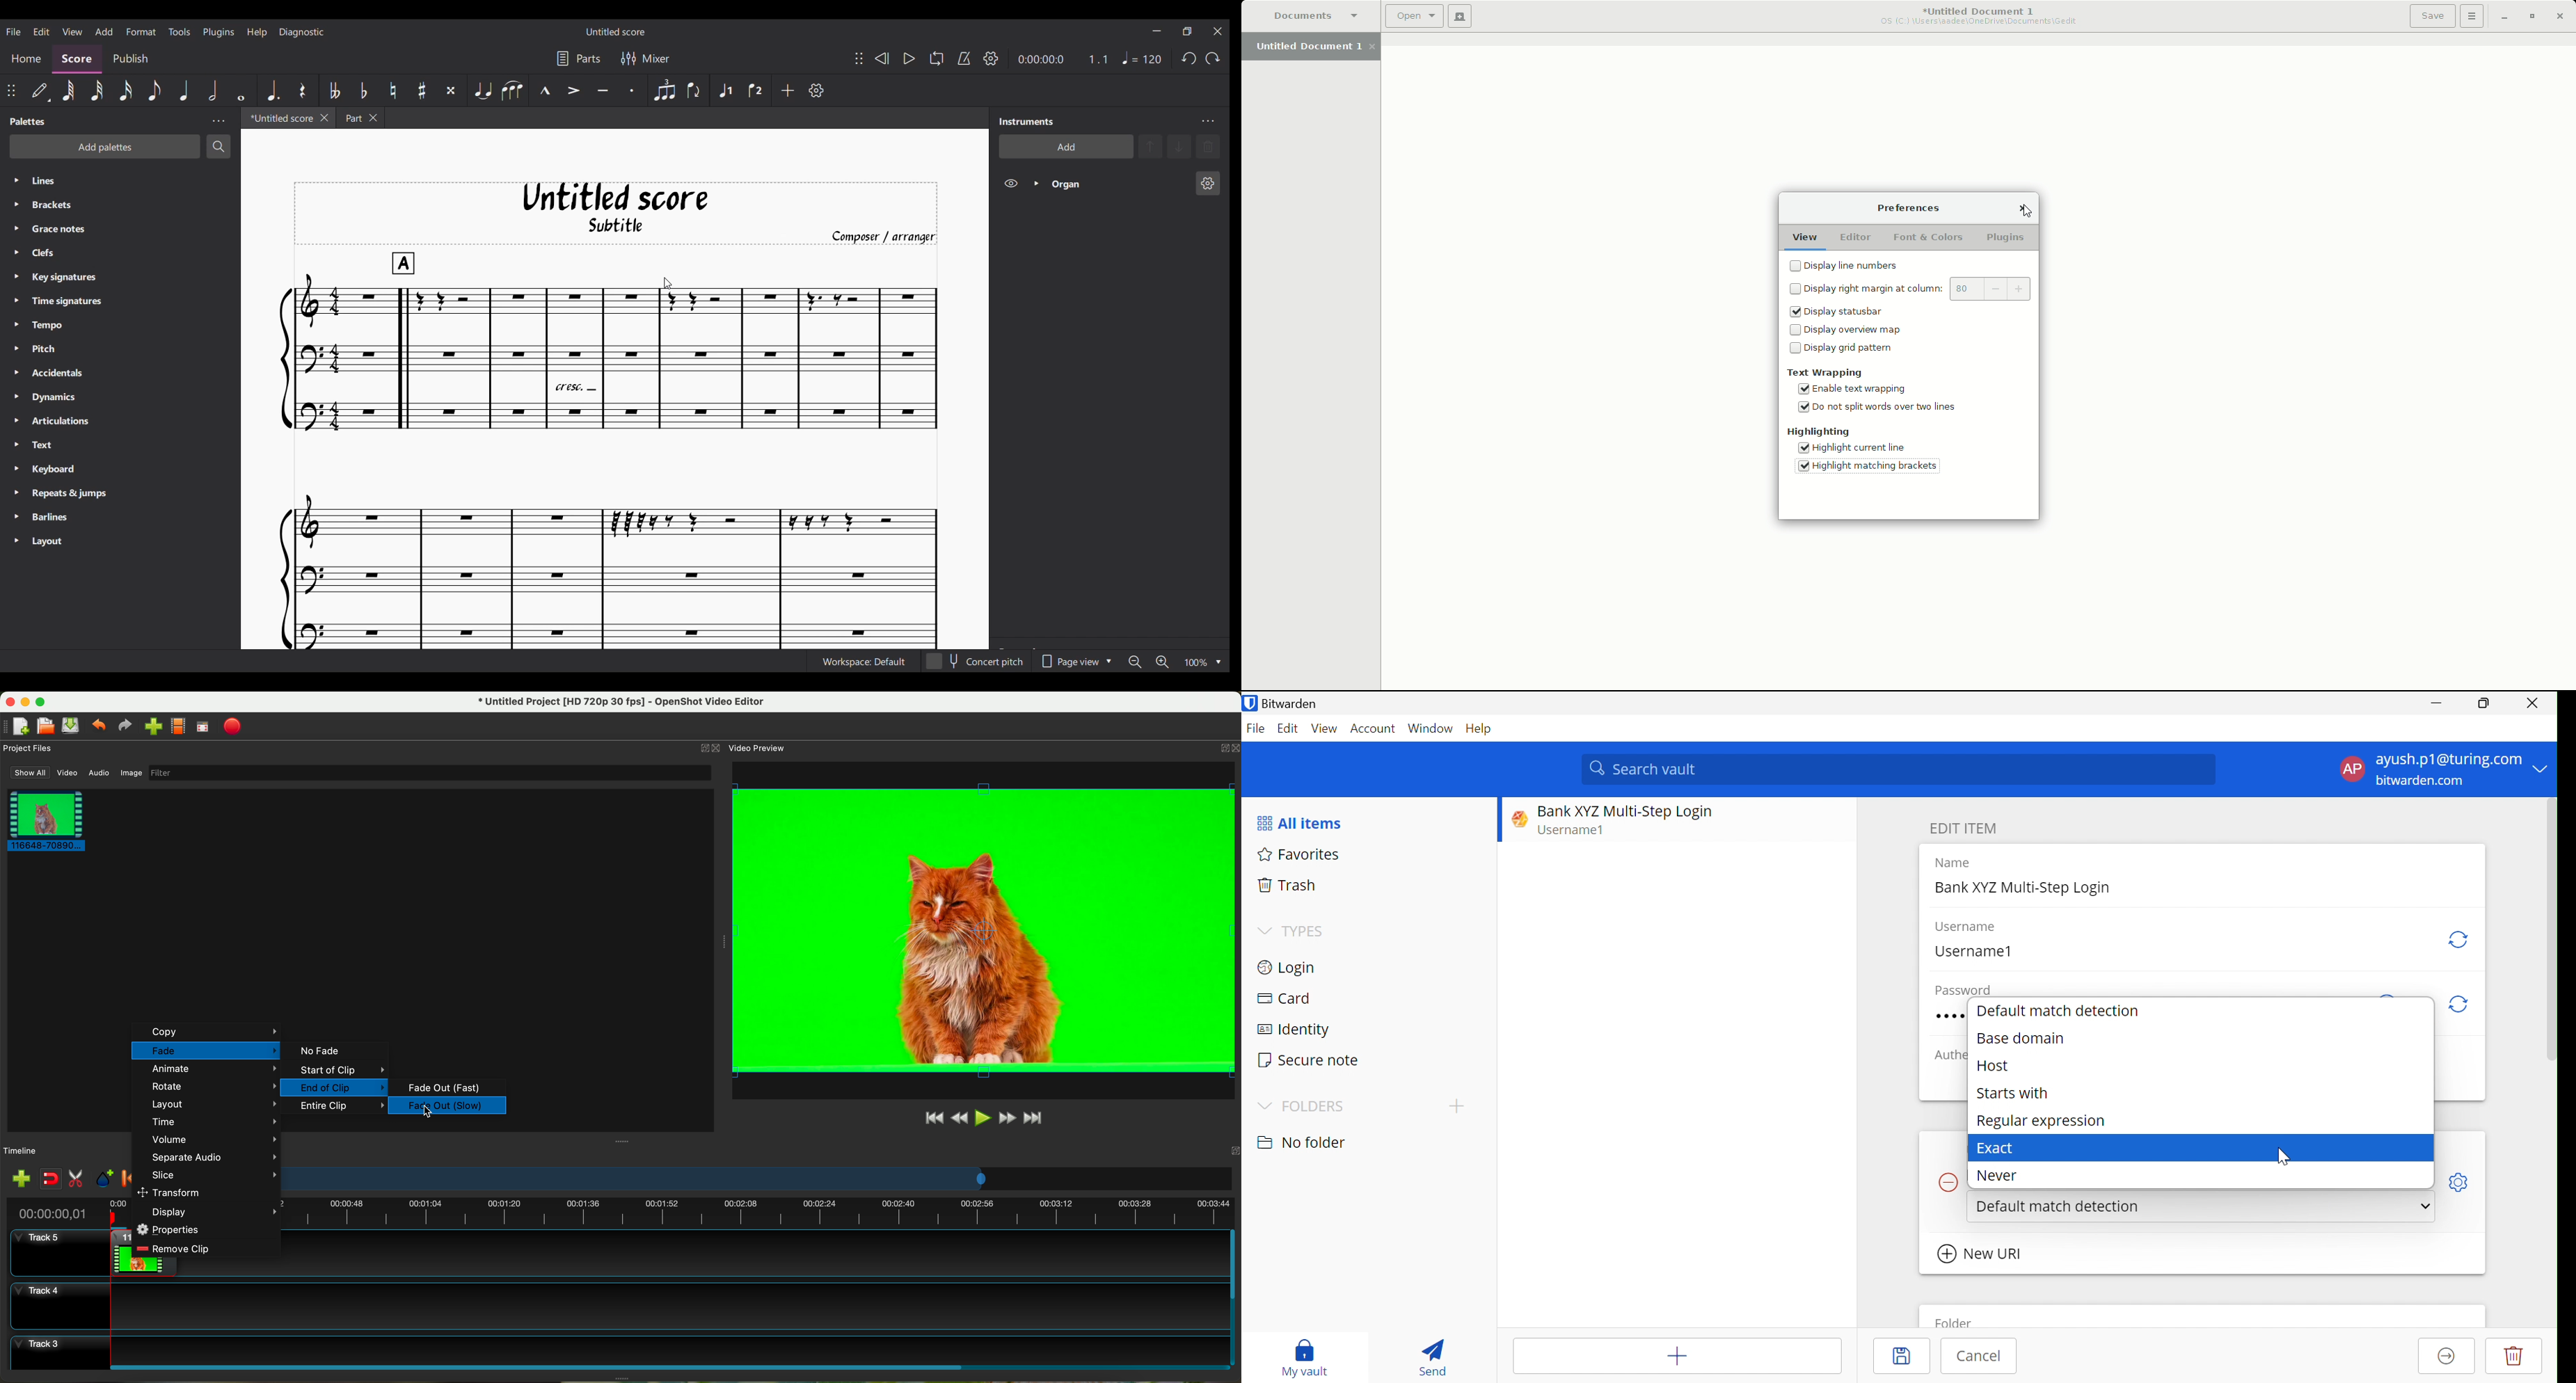 This screenshot has height=1400, width=2576. I want to click on My vault, so click(1304, 1358).